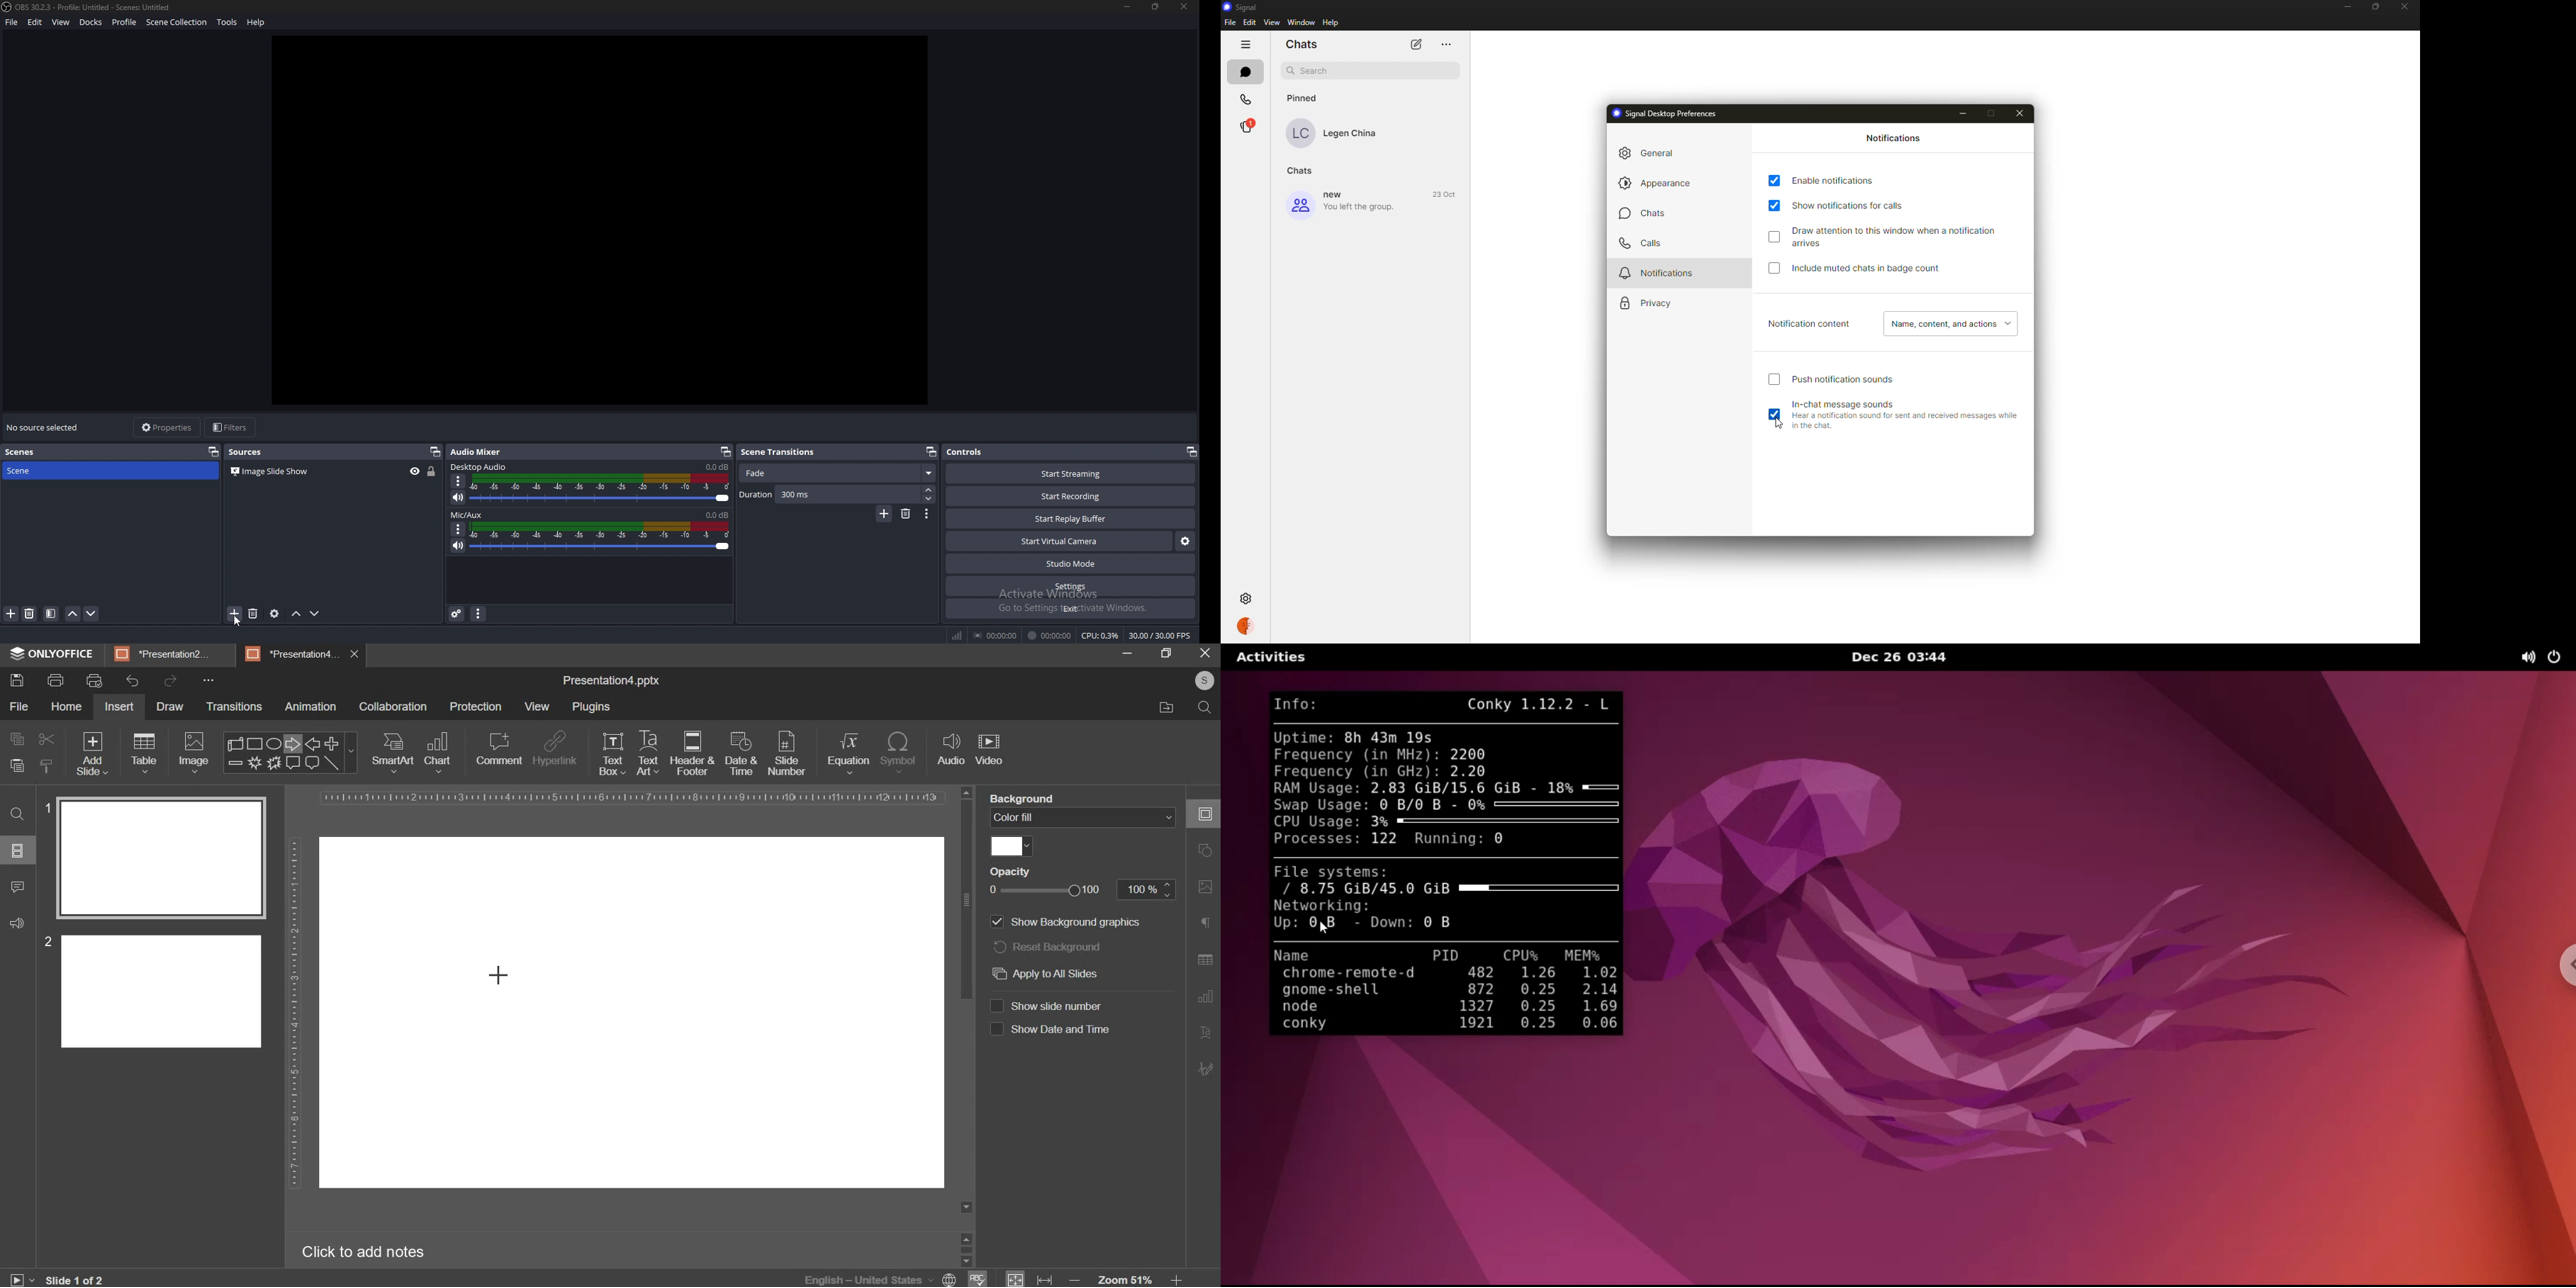 This screenshot has width=2576, height=1288. I want to click on add transition, so click(885, 514).